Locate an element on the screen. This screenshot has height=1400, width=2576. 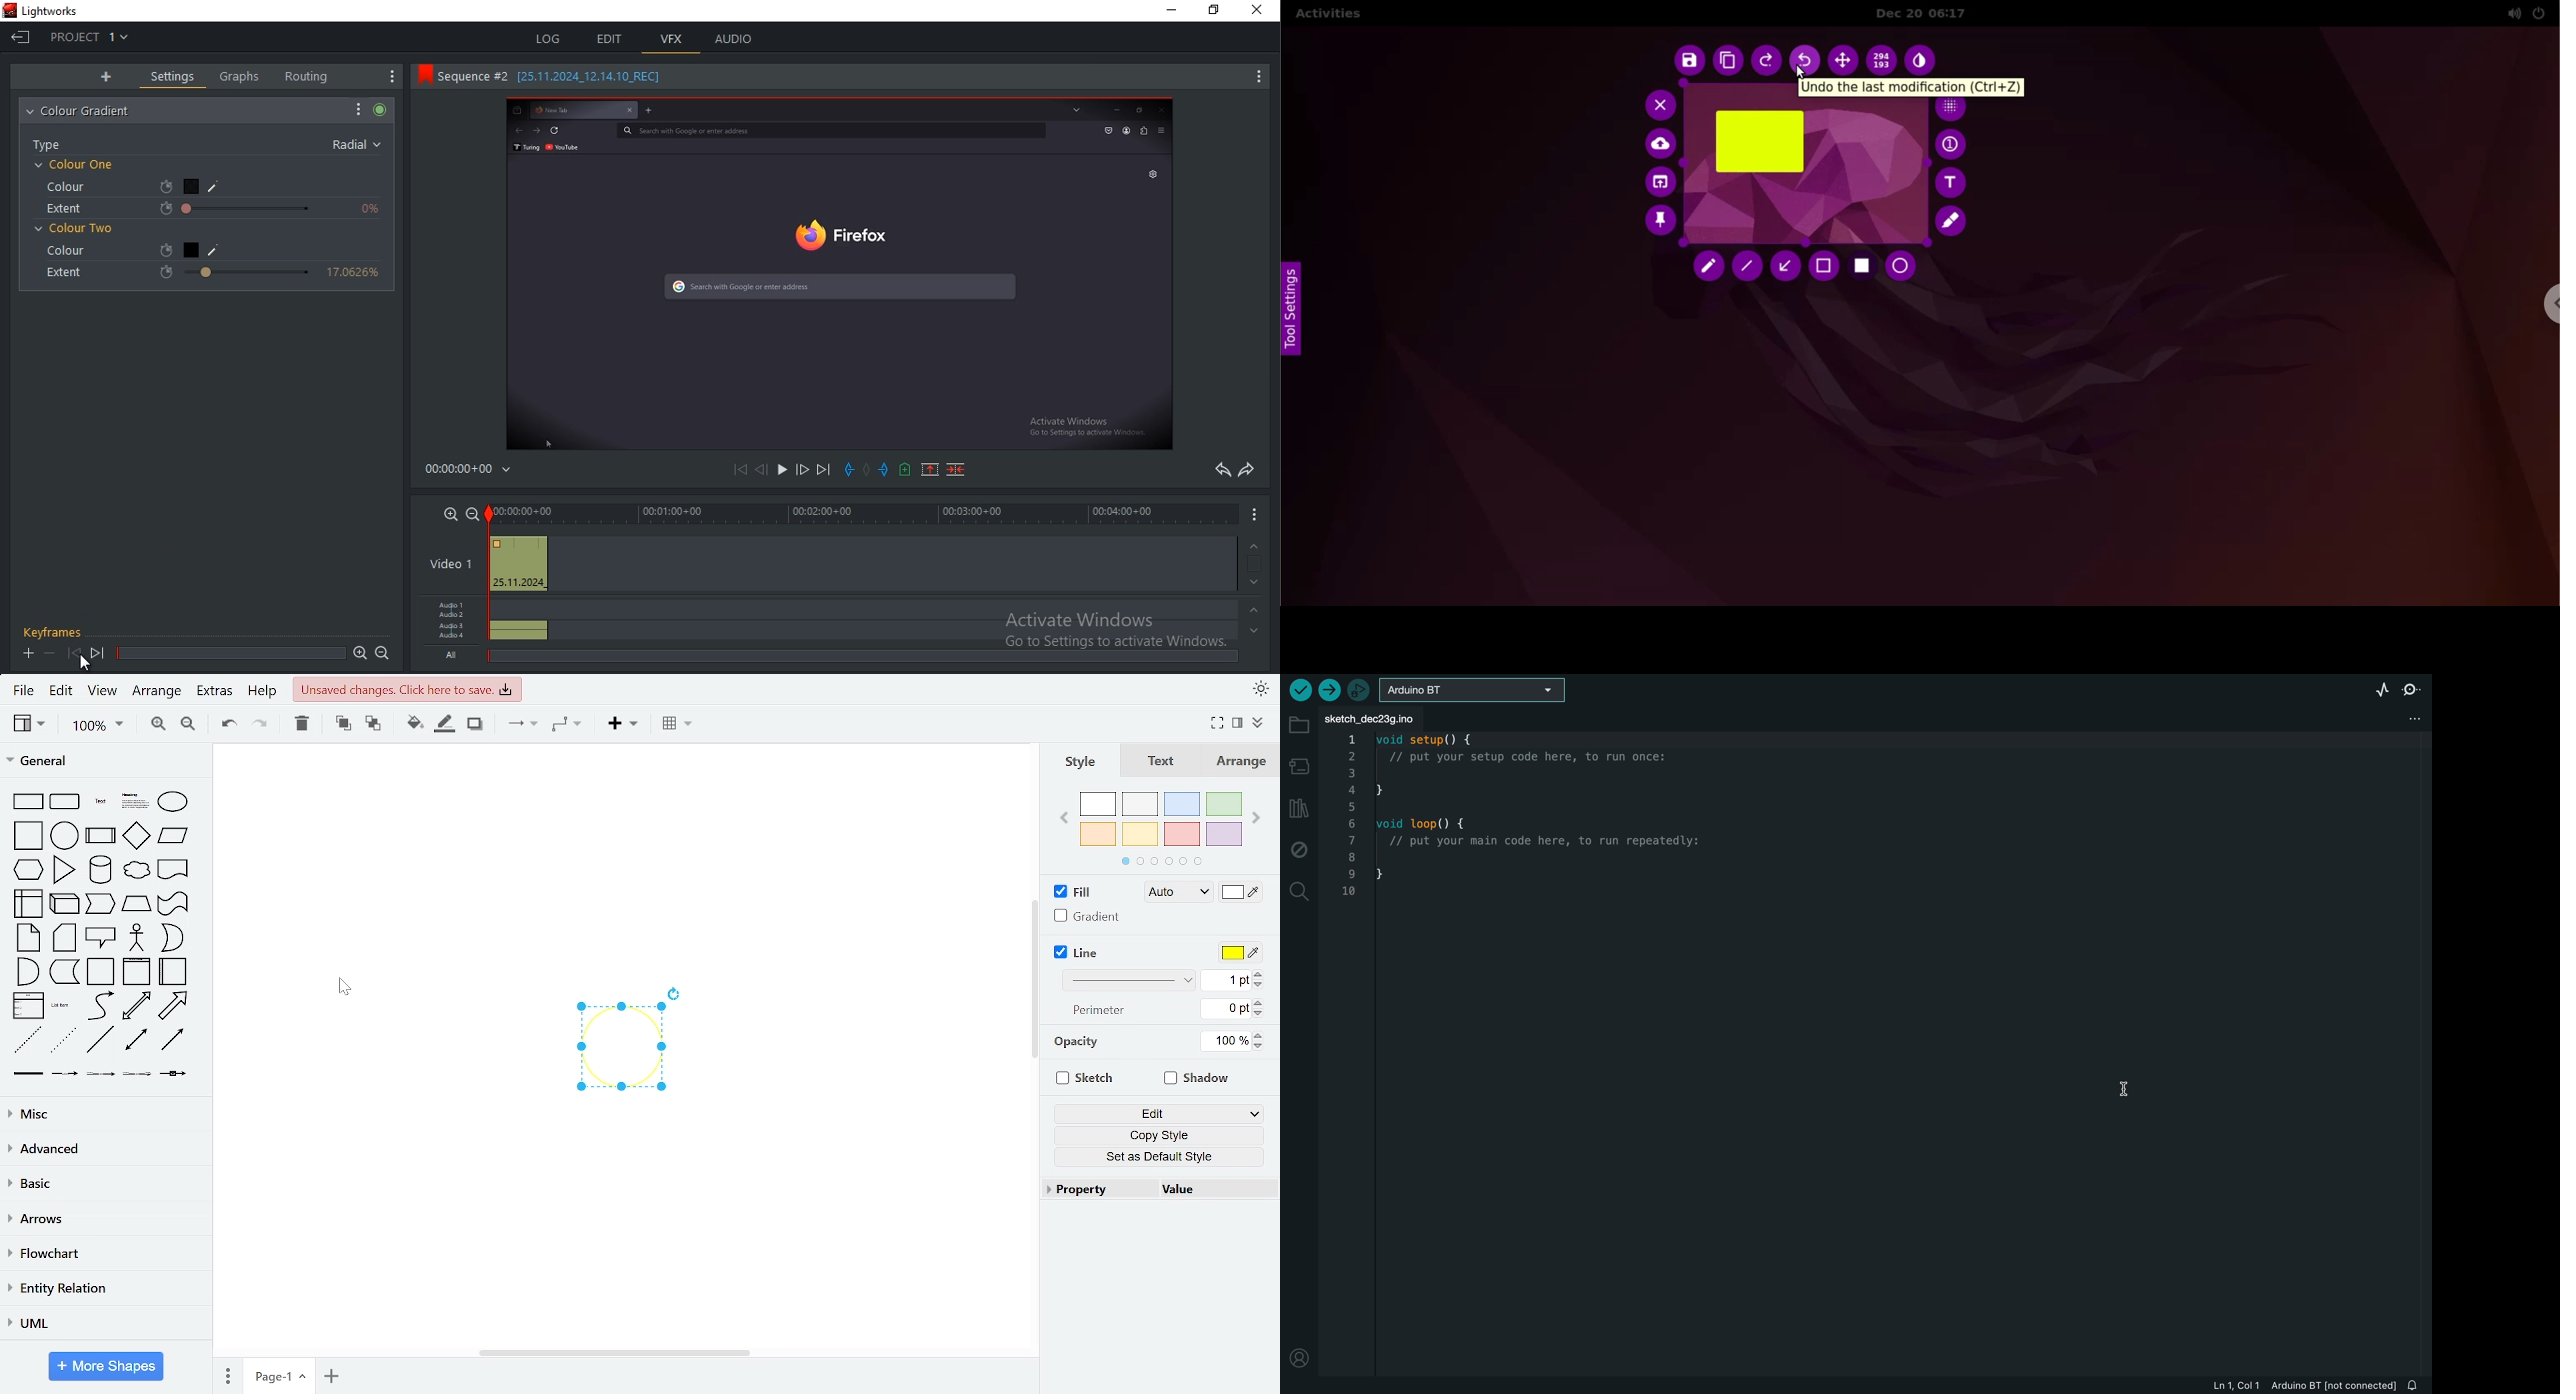
color picker is located at coordinates (222, 249).